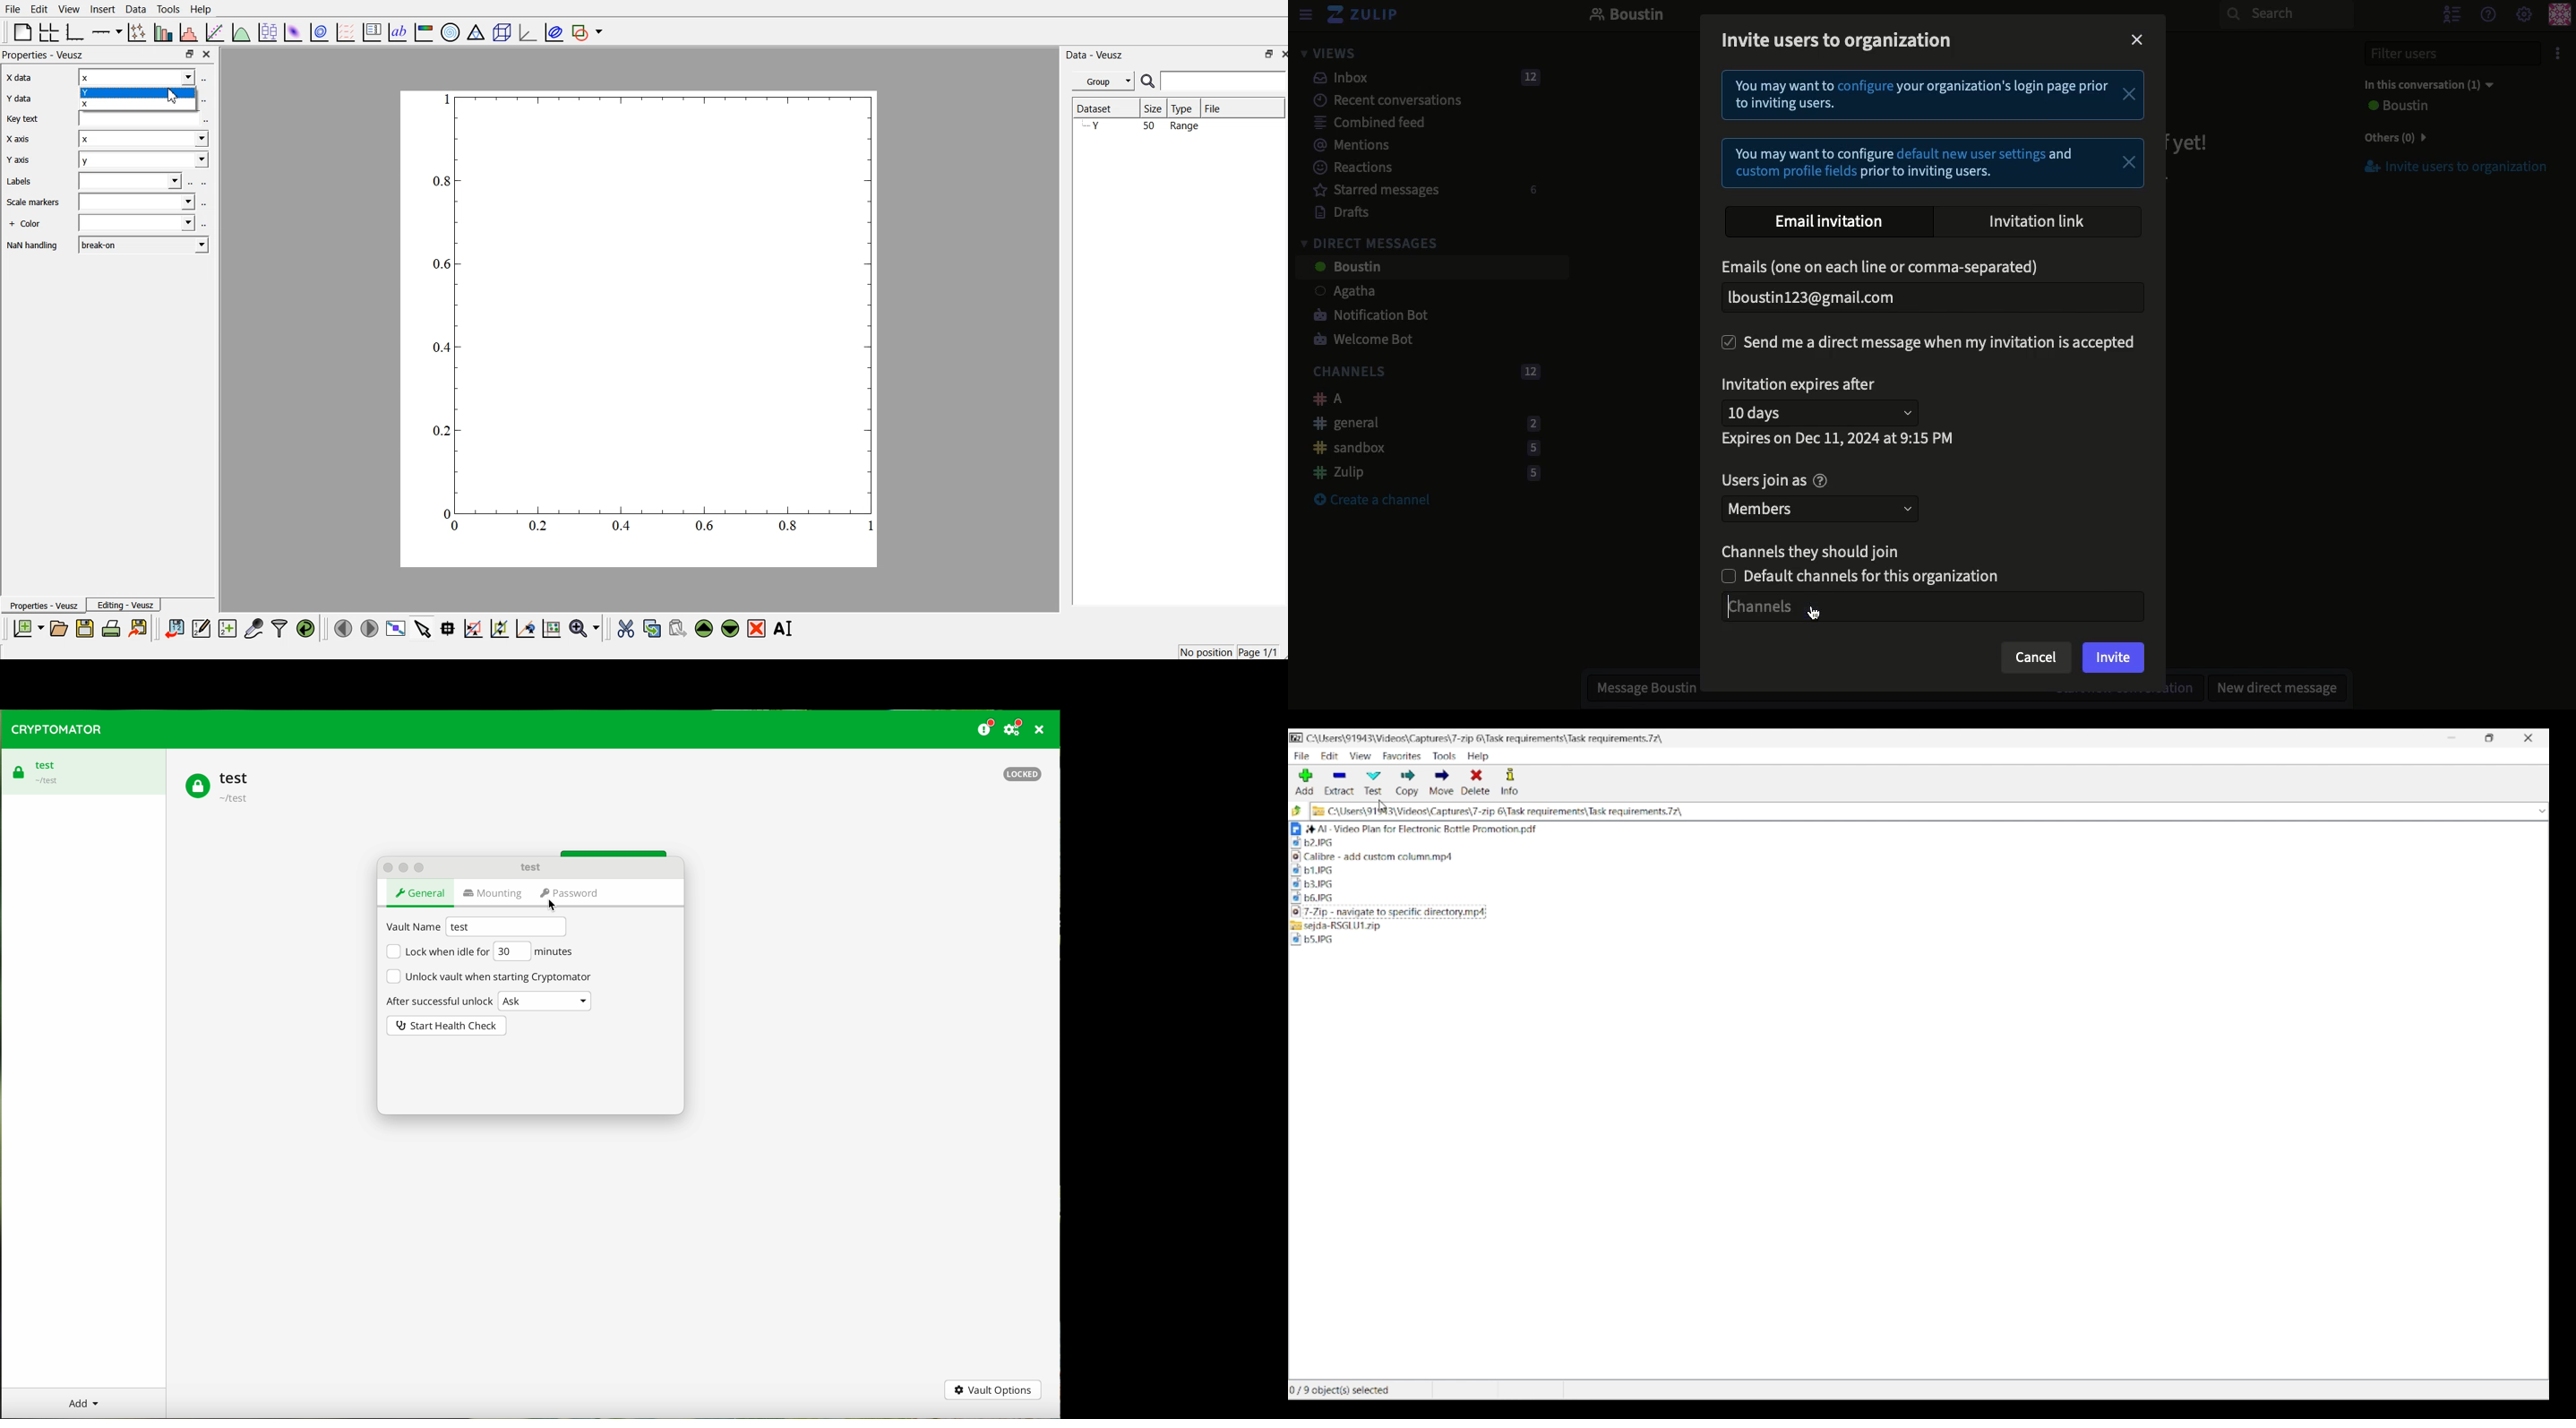 This screenshot has height=1428, width=2576. I want to click on Recent conversations, so click(1377, 99).